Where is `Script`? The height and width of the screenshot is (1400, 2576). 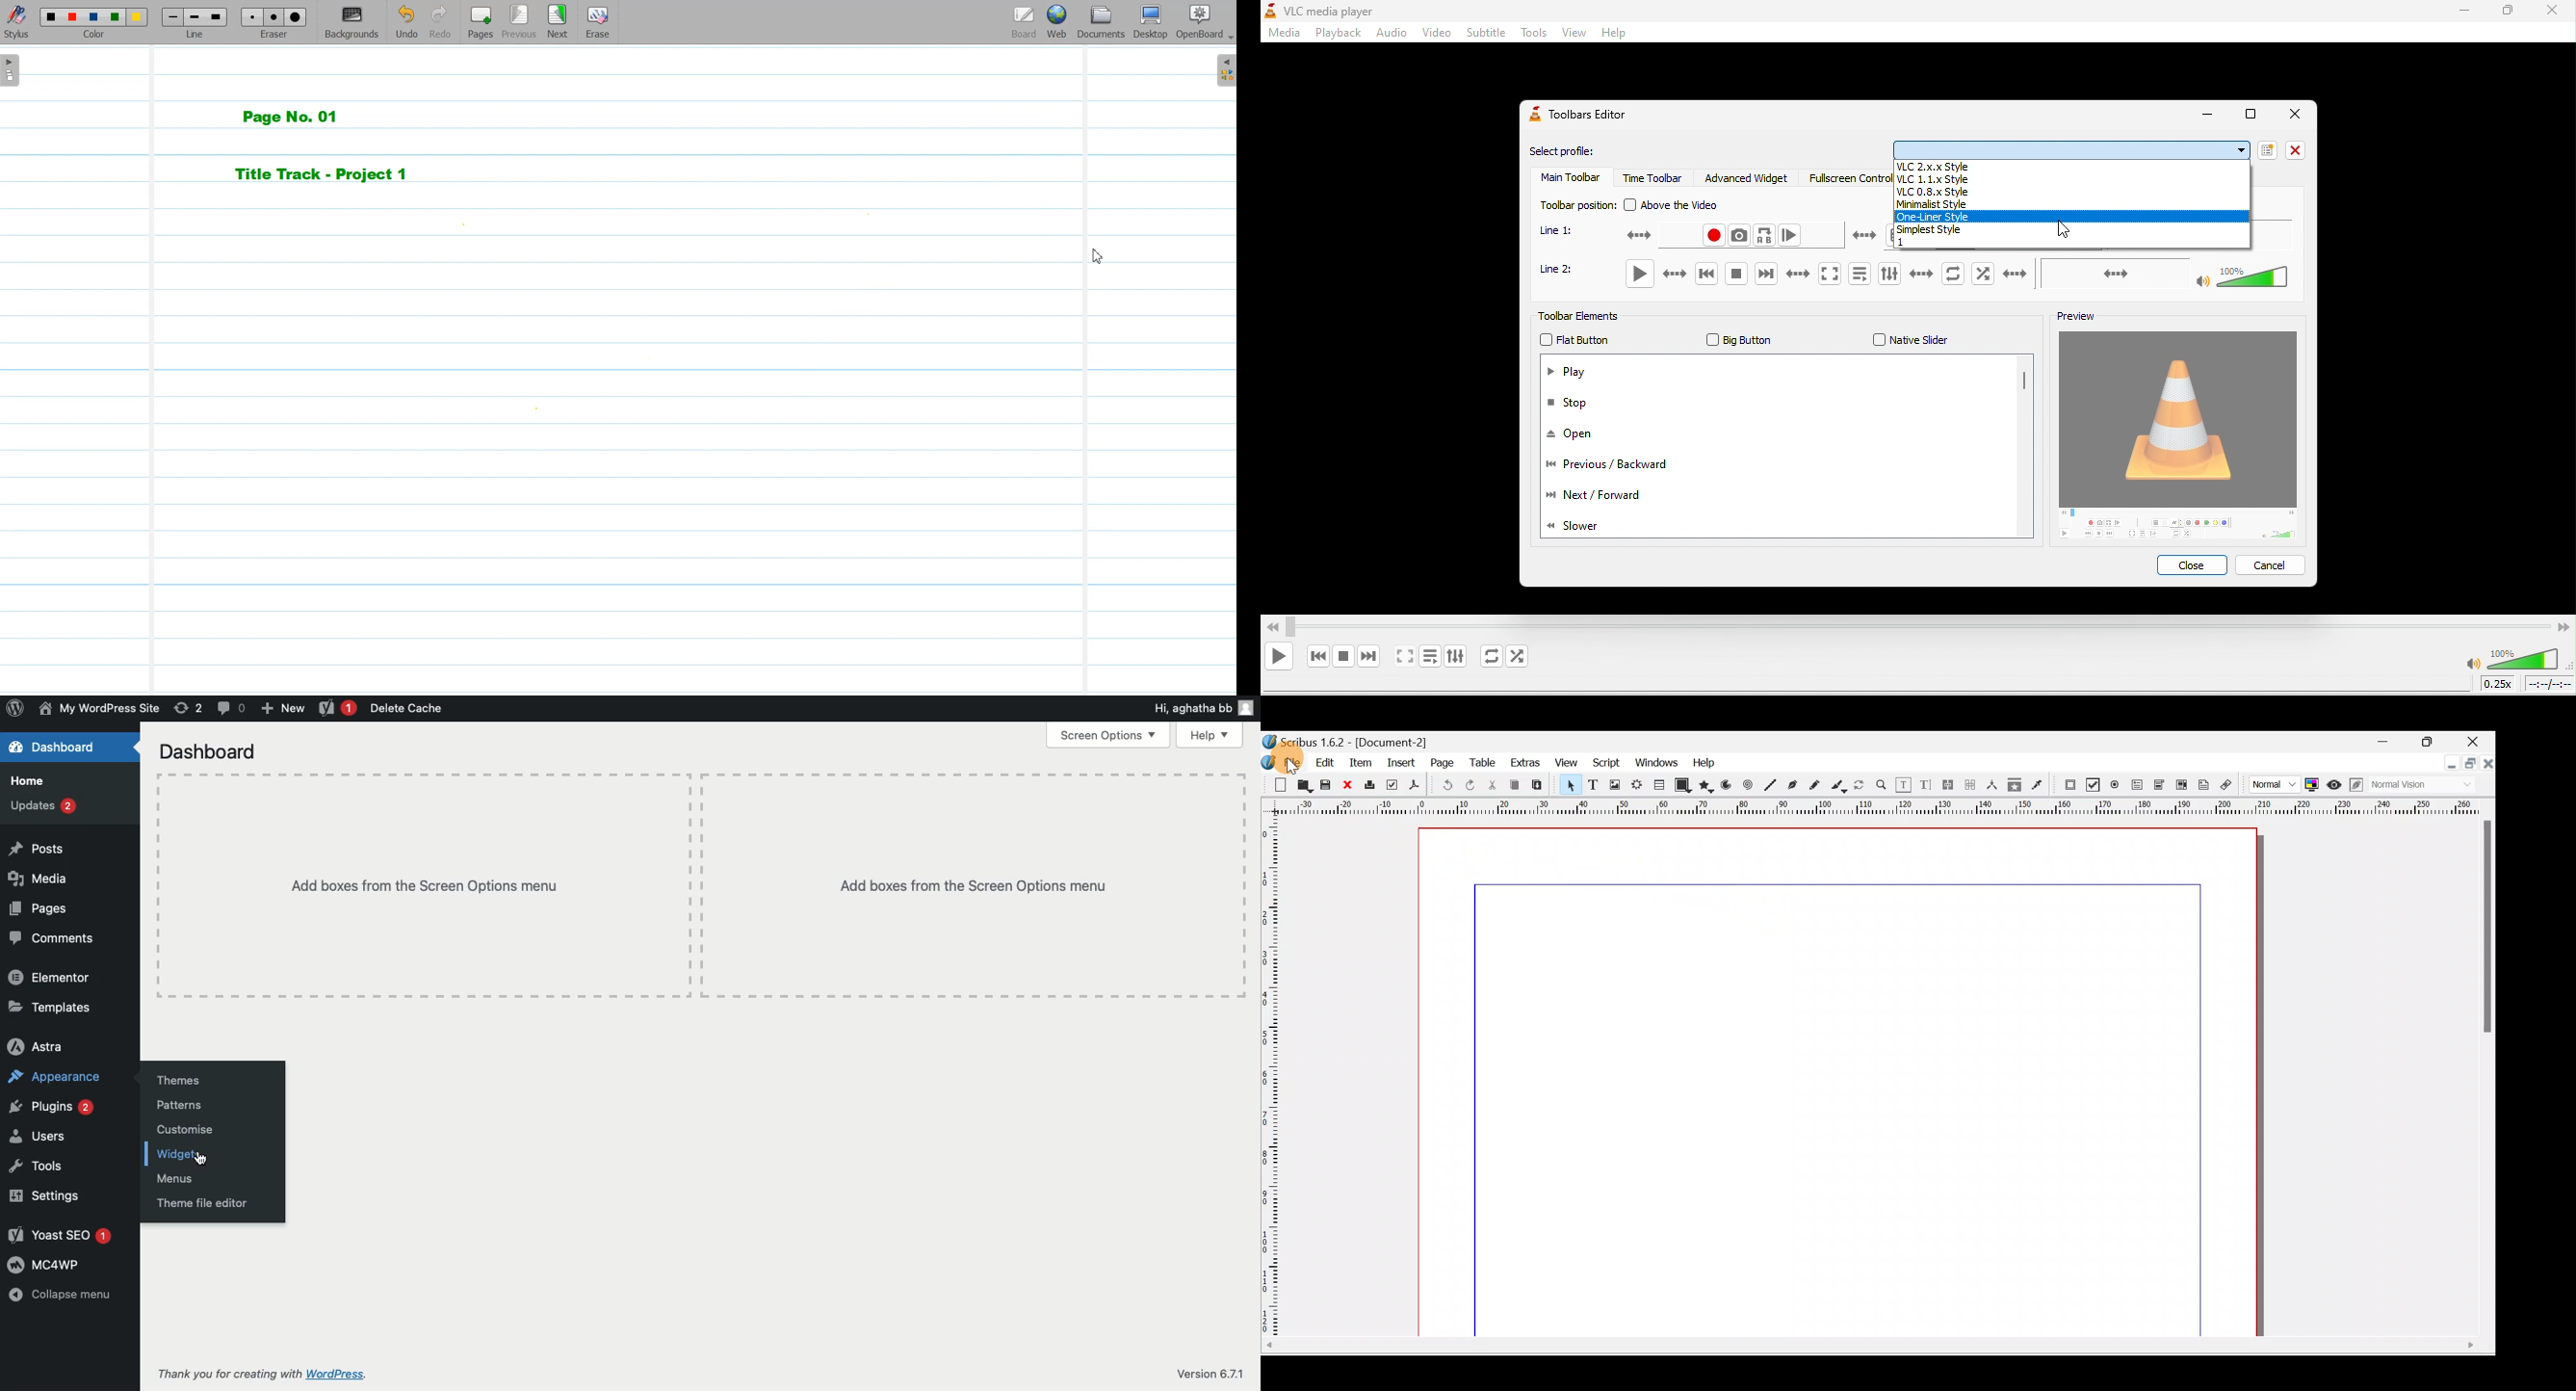
Script is located at coordinates (1608, 764).